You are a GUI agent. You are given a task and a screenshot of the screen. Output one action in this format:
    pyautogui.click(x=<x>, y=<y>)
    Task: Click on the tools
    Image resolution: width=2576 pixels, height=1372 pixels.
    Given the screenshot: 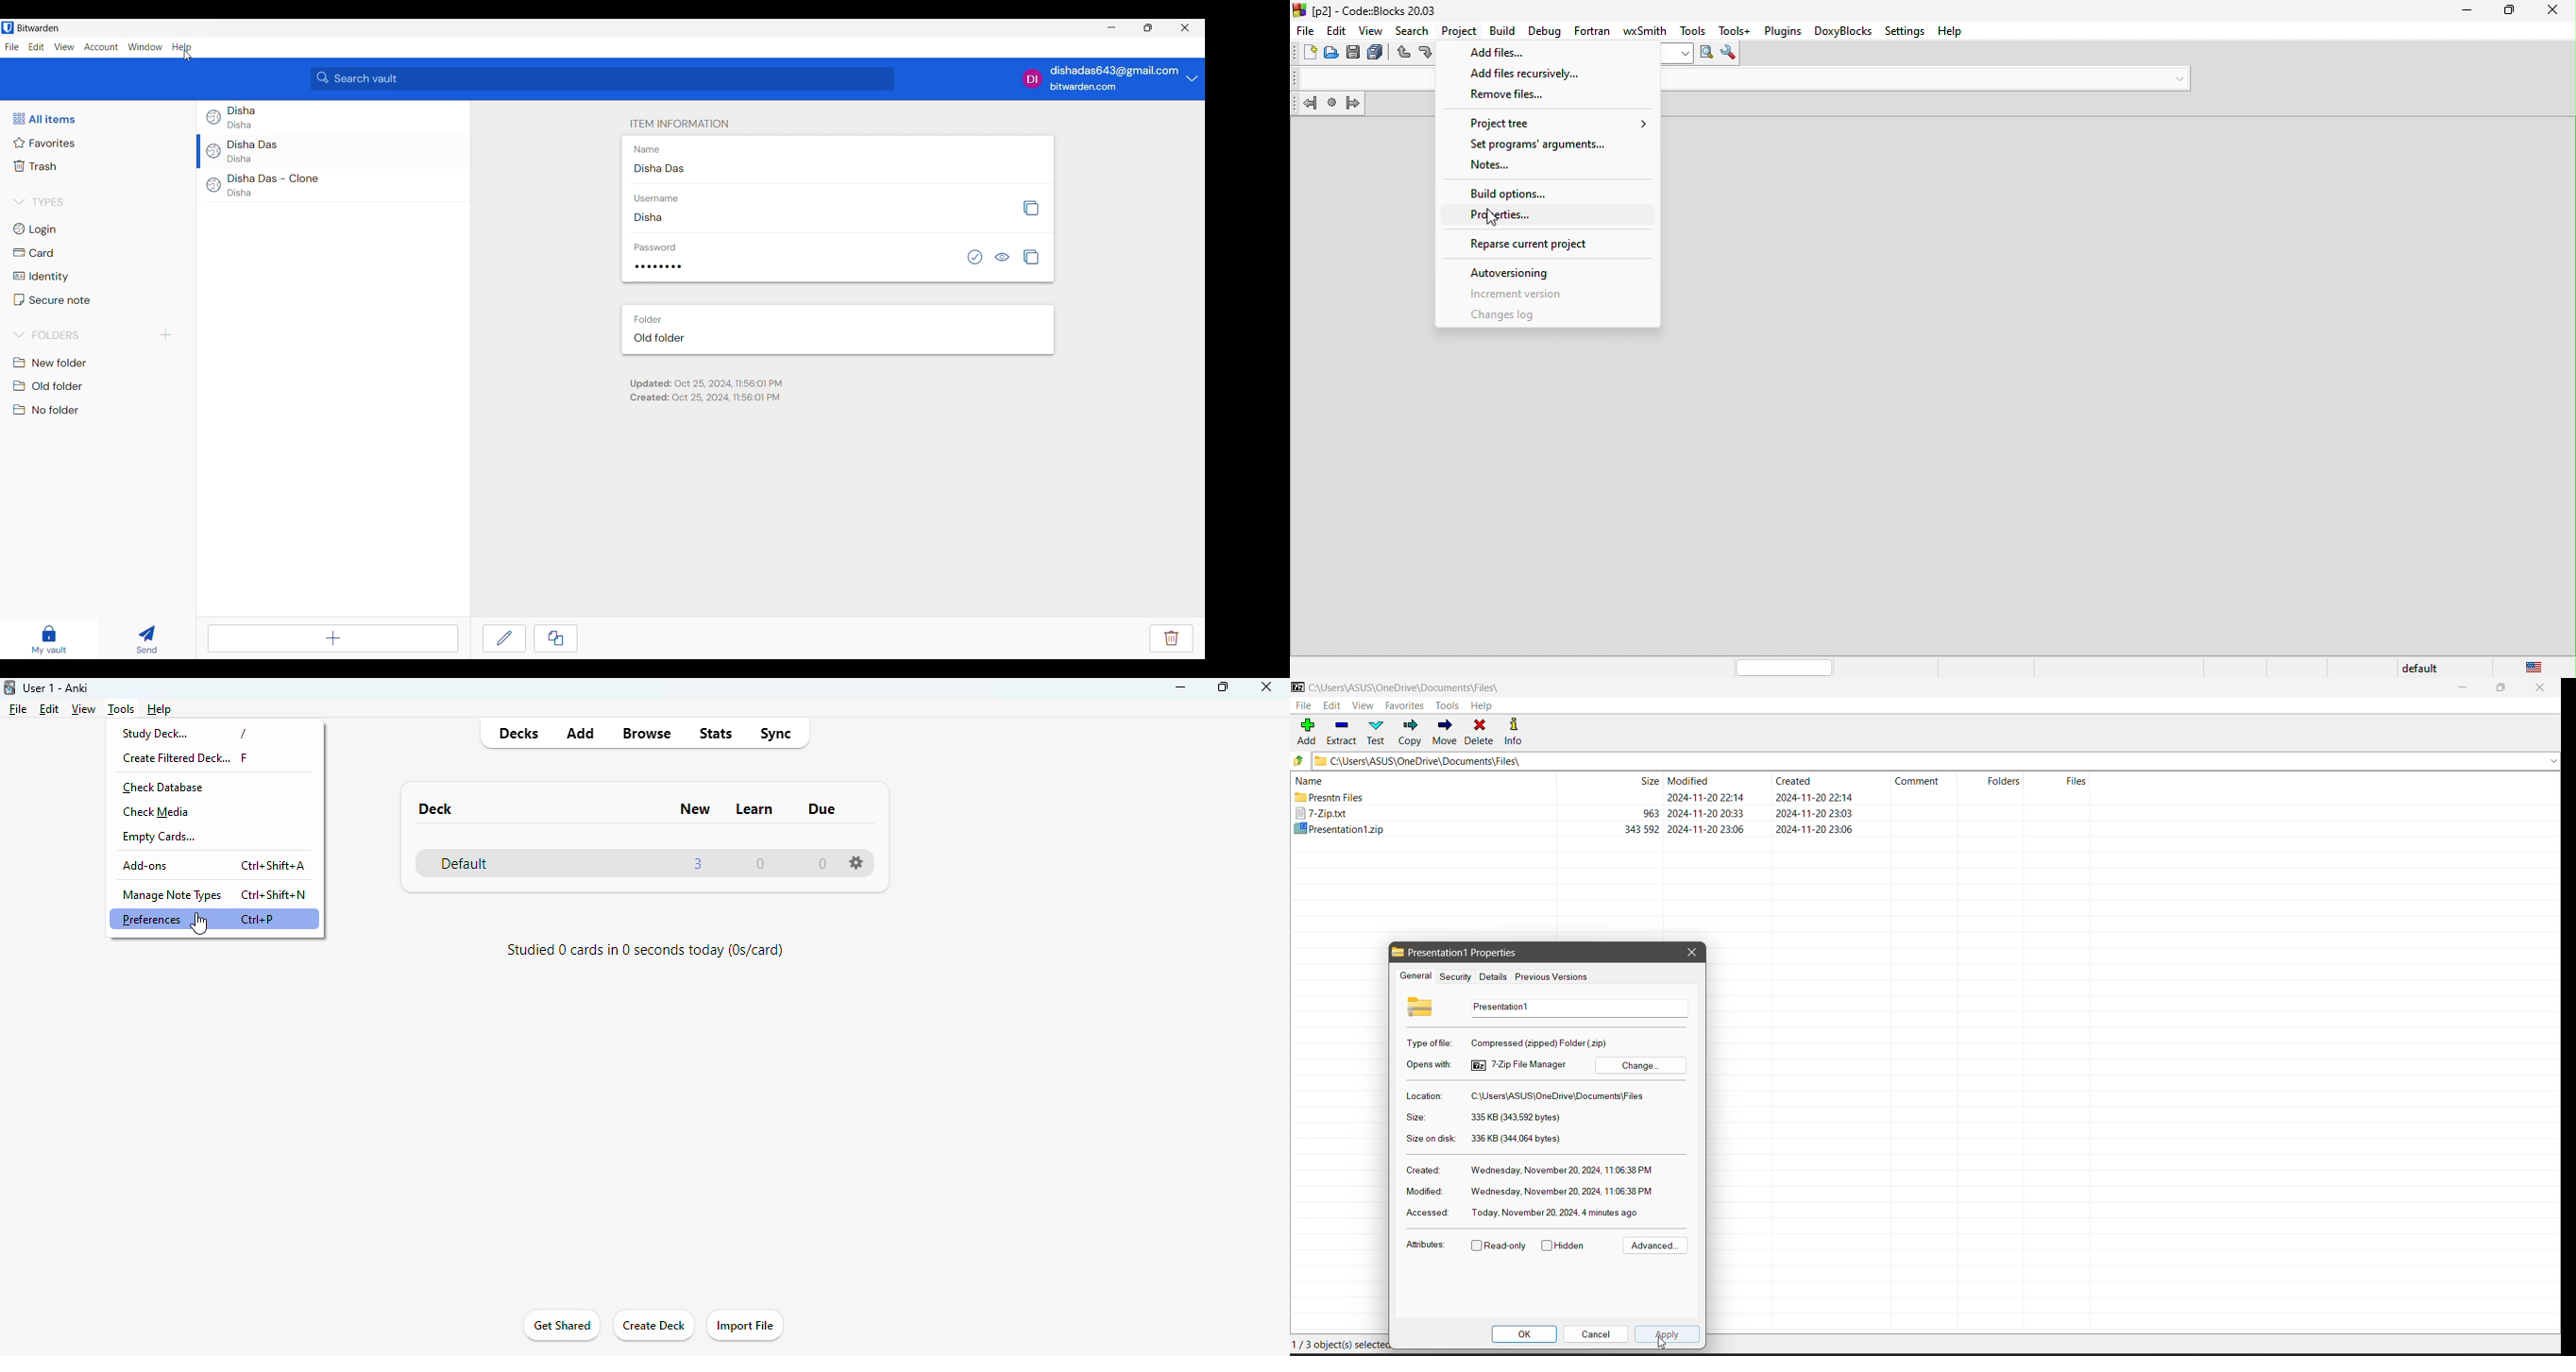 What is the action you would take?
    pyautogui.click(x=121, y=709)
    